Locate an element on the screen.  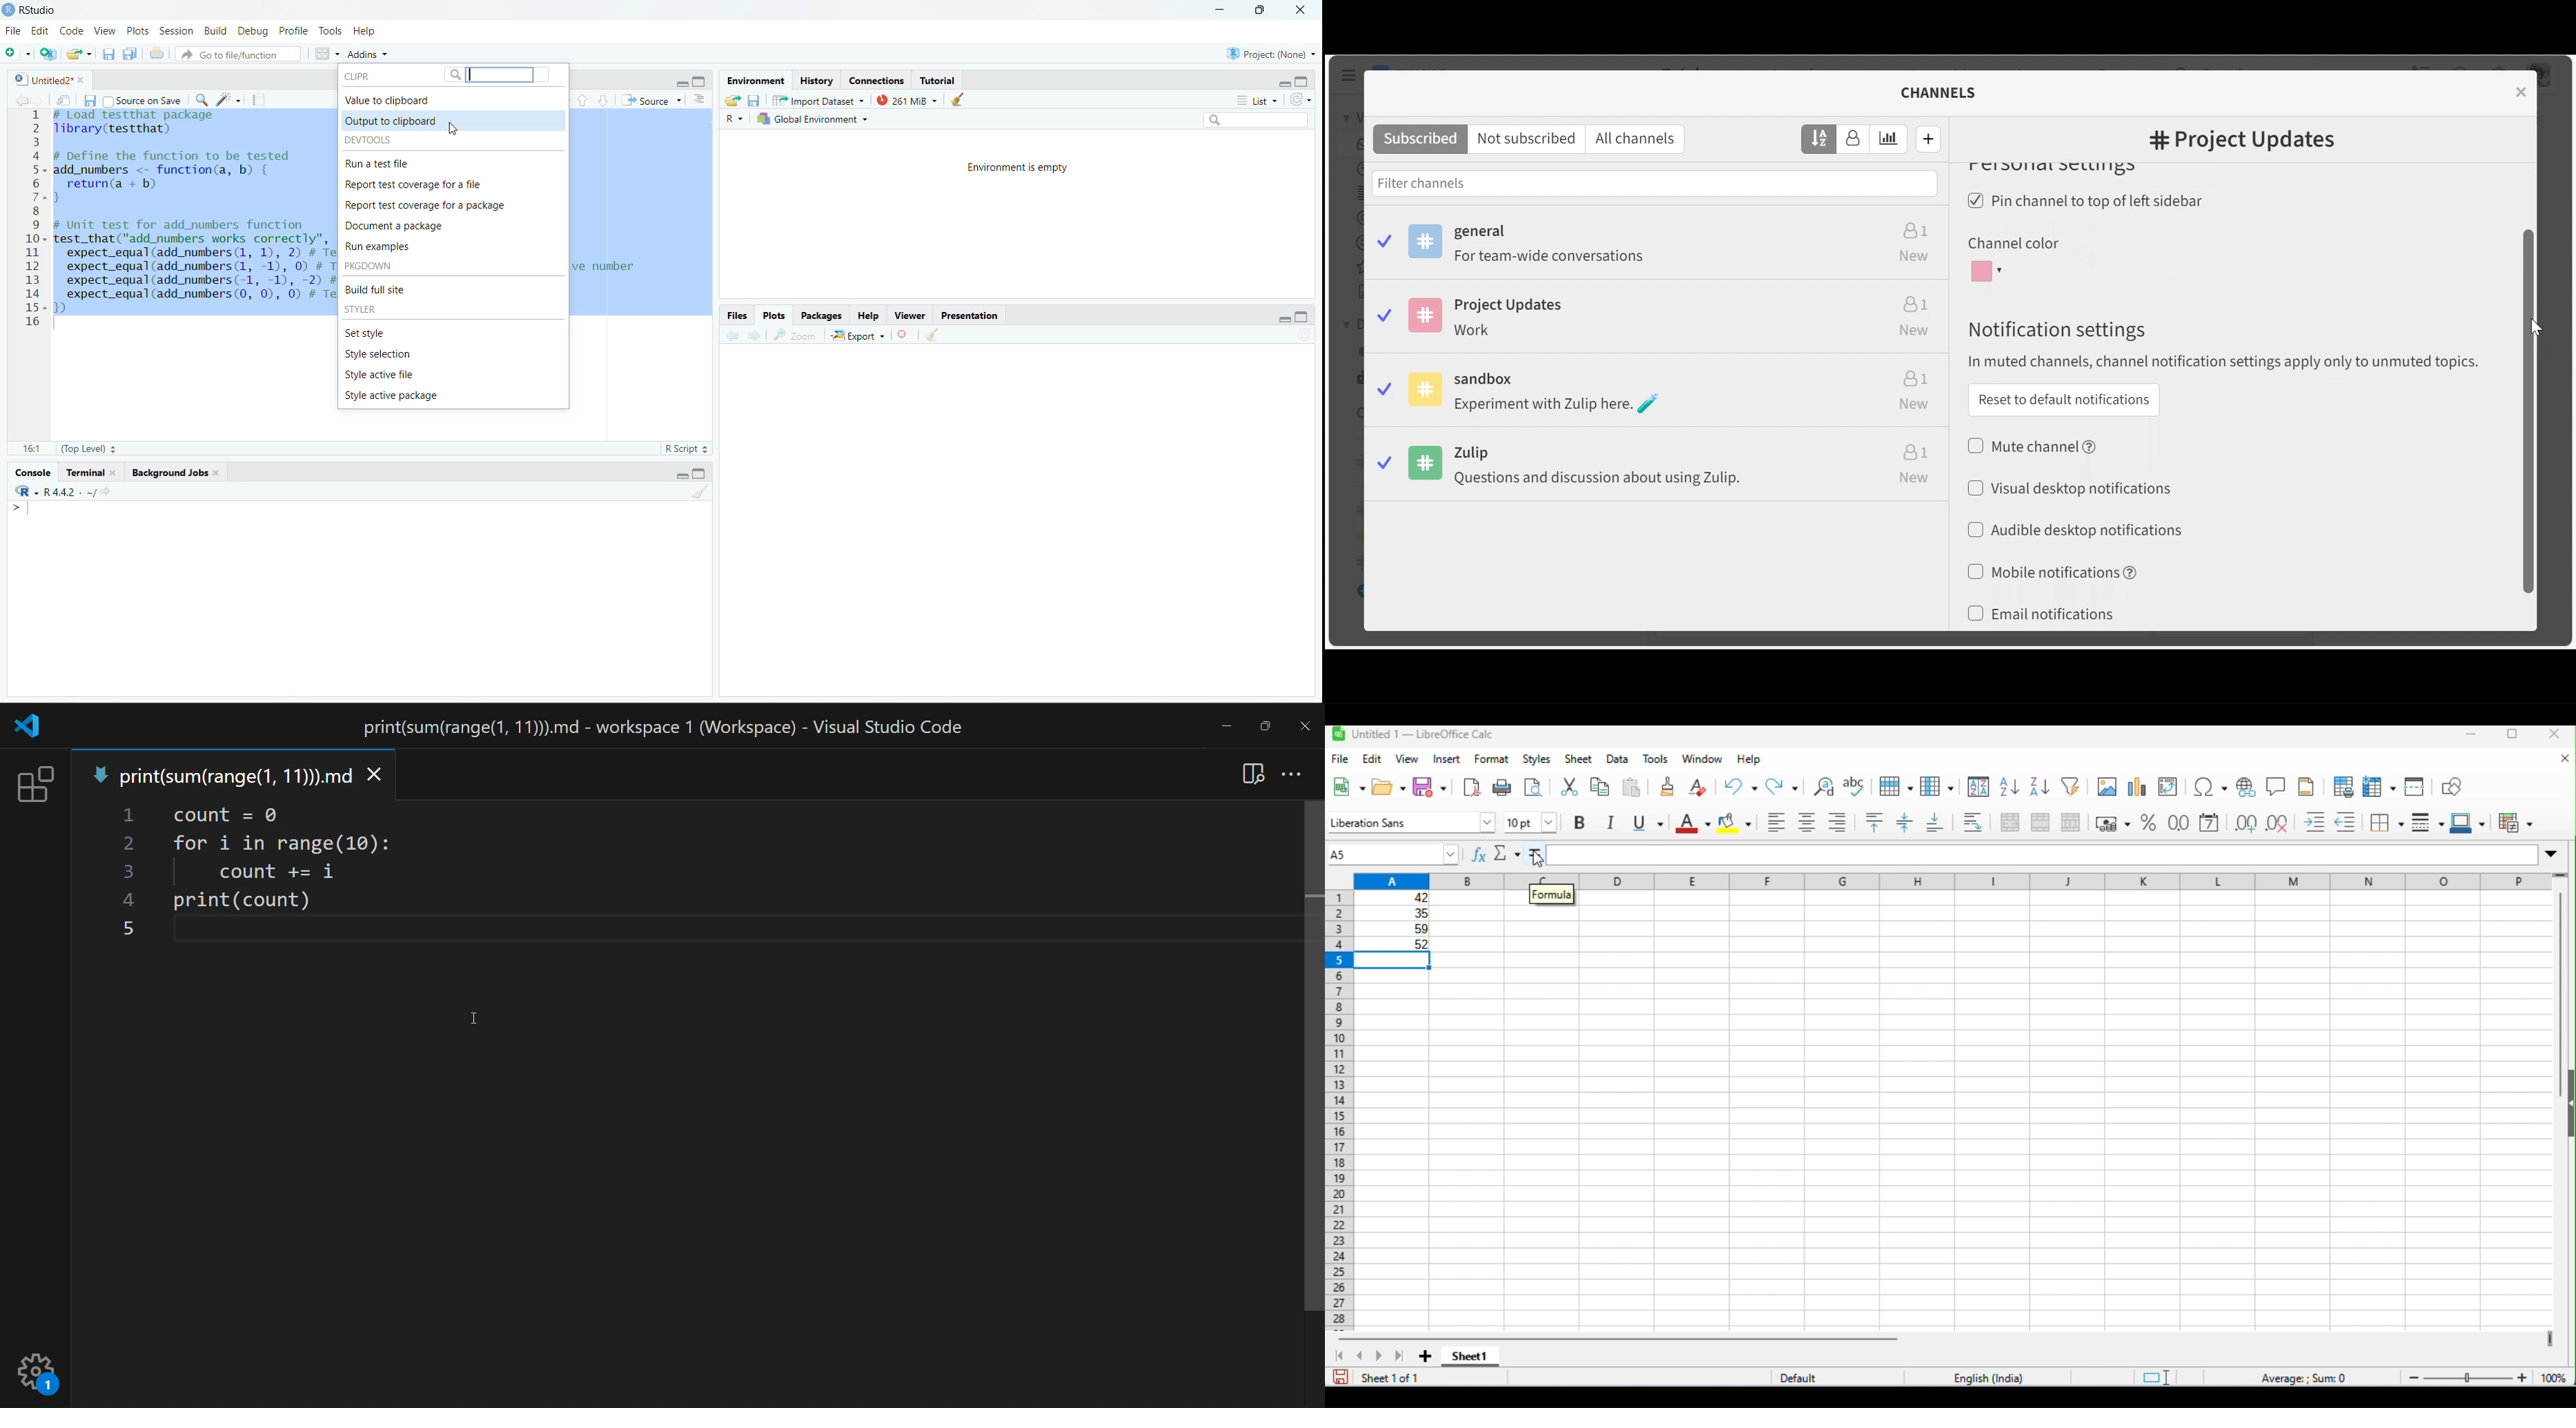
add decimal place is located at coordinates (2245, 823).